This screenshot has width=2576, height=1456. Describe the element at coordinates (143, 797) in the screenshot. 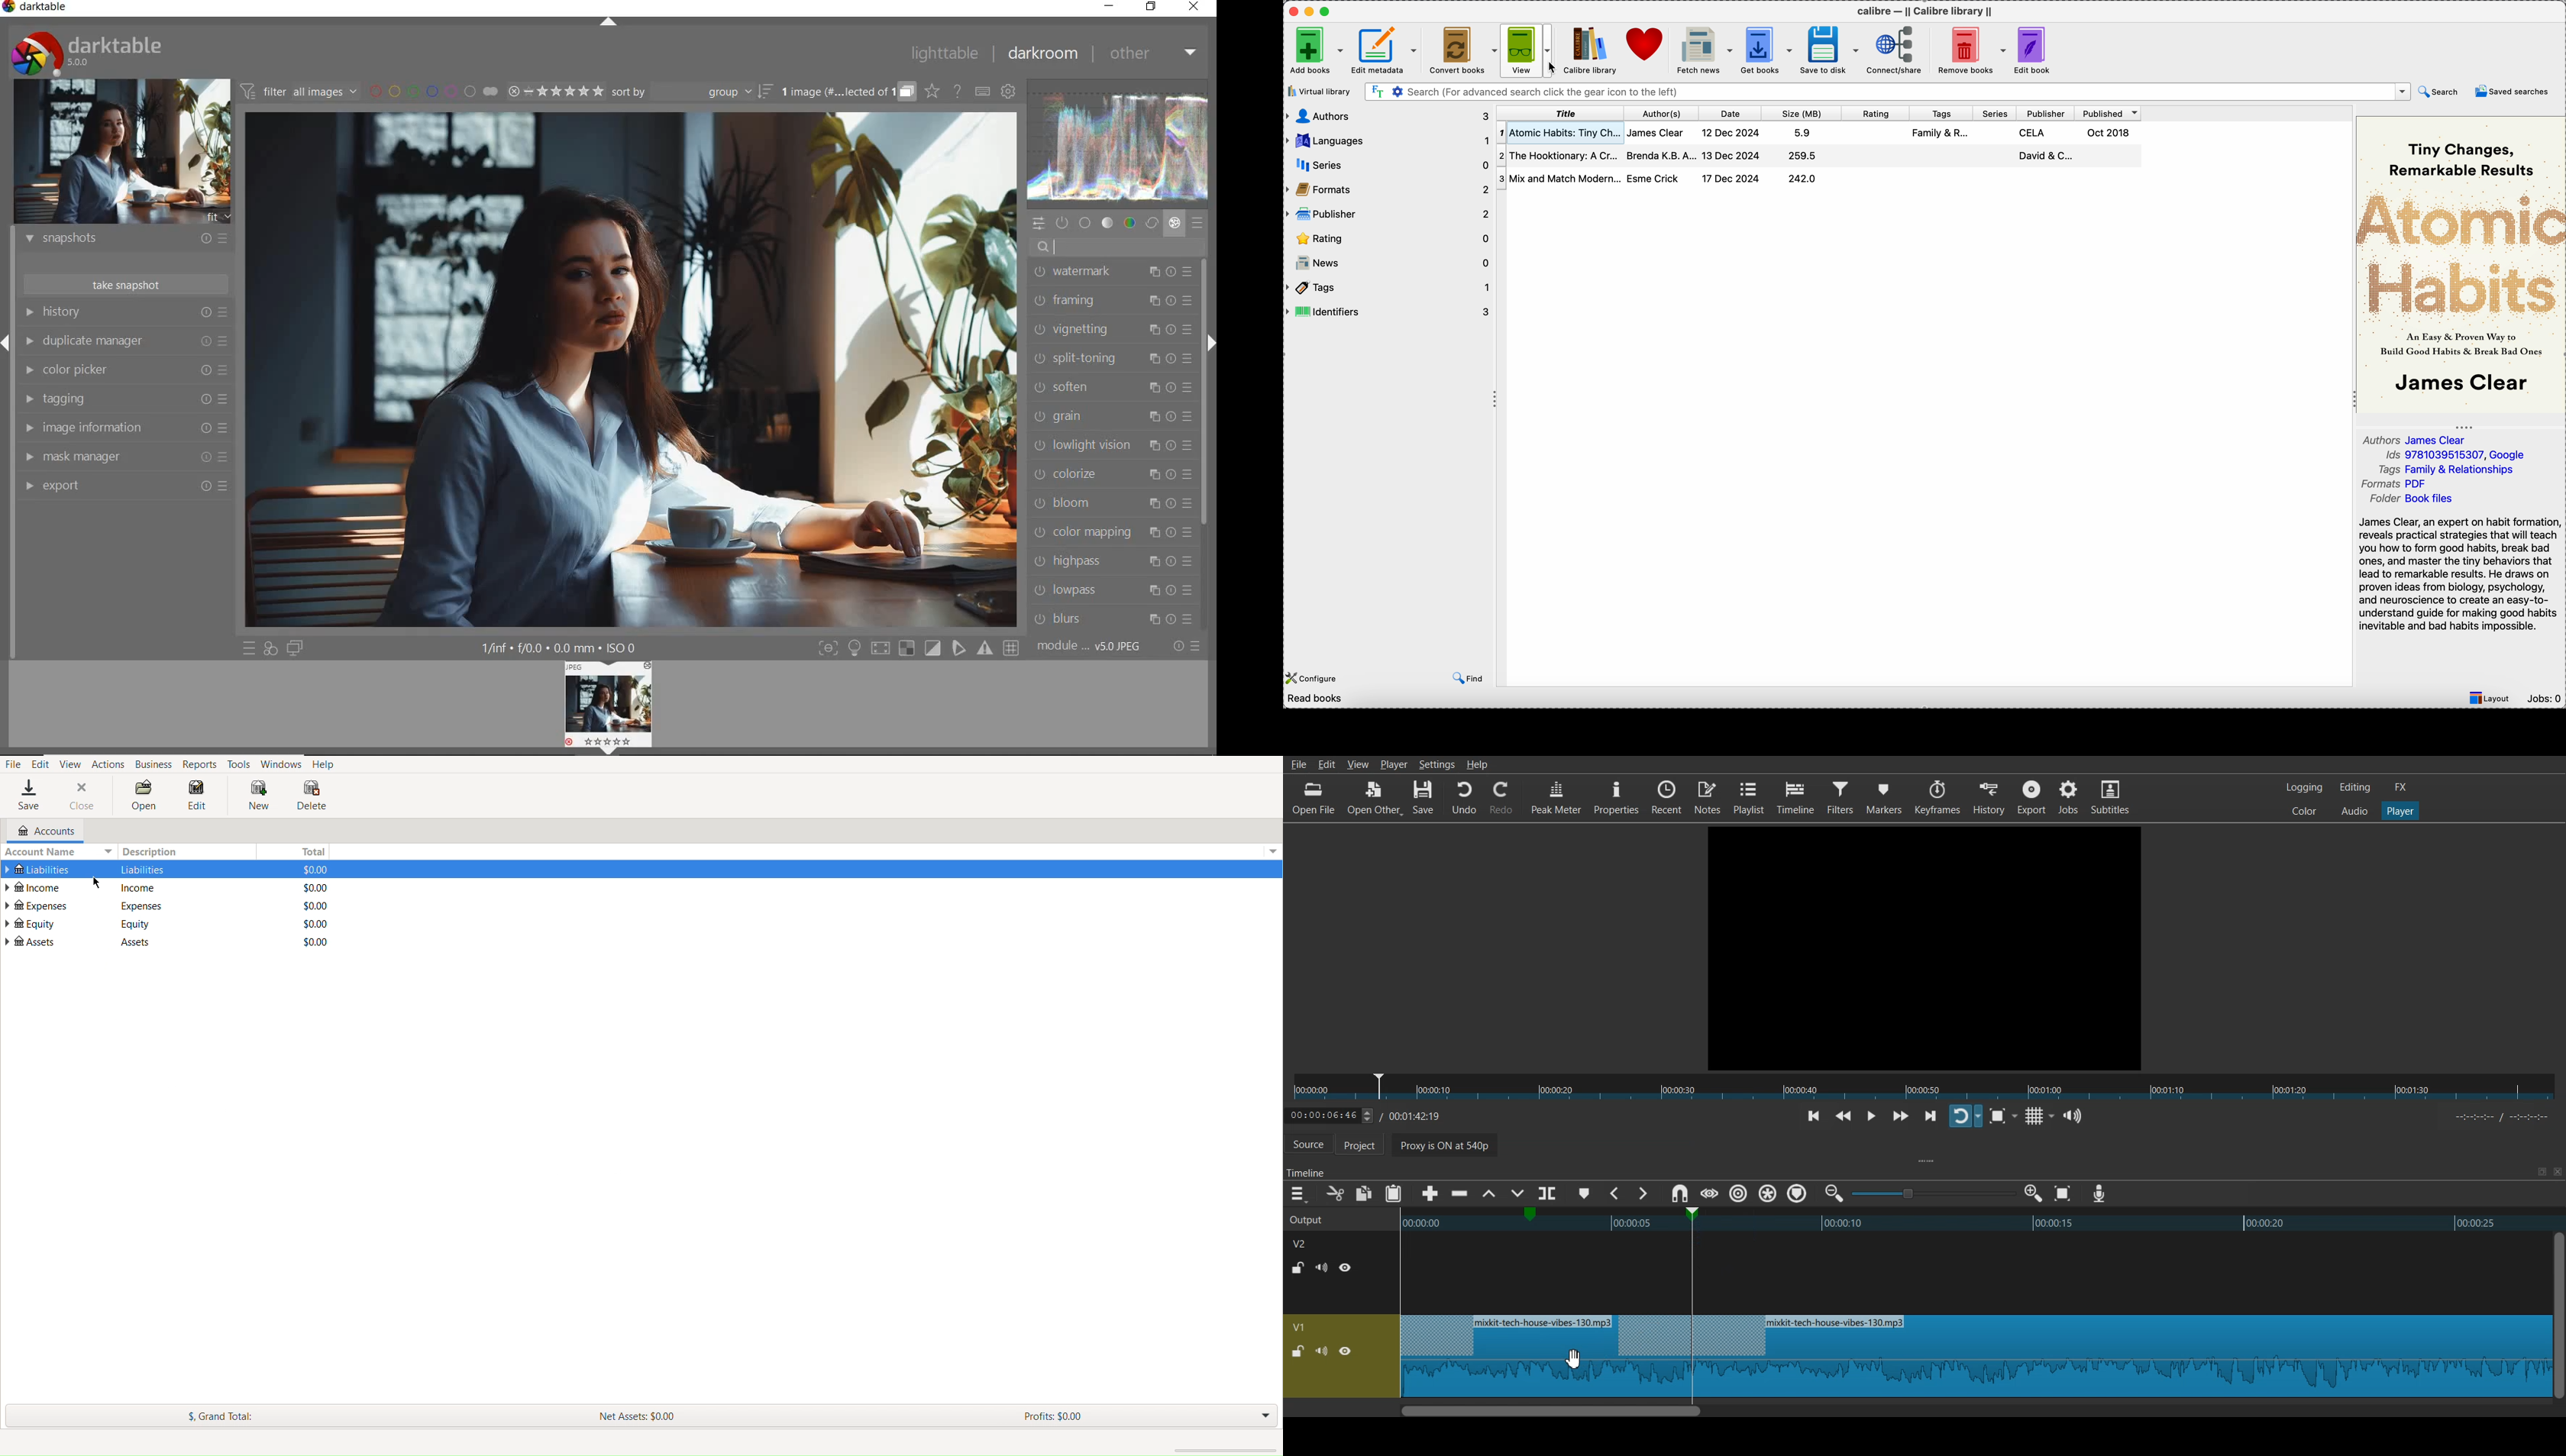

I see `Open` at that location.